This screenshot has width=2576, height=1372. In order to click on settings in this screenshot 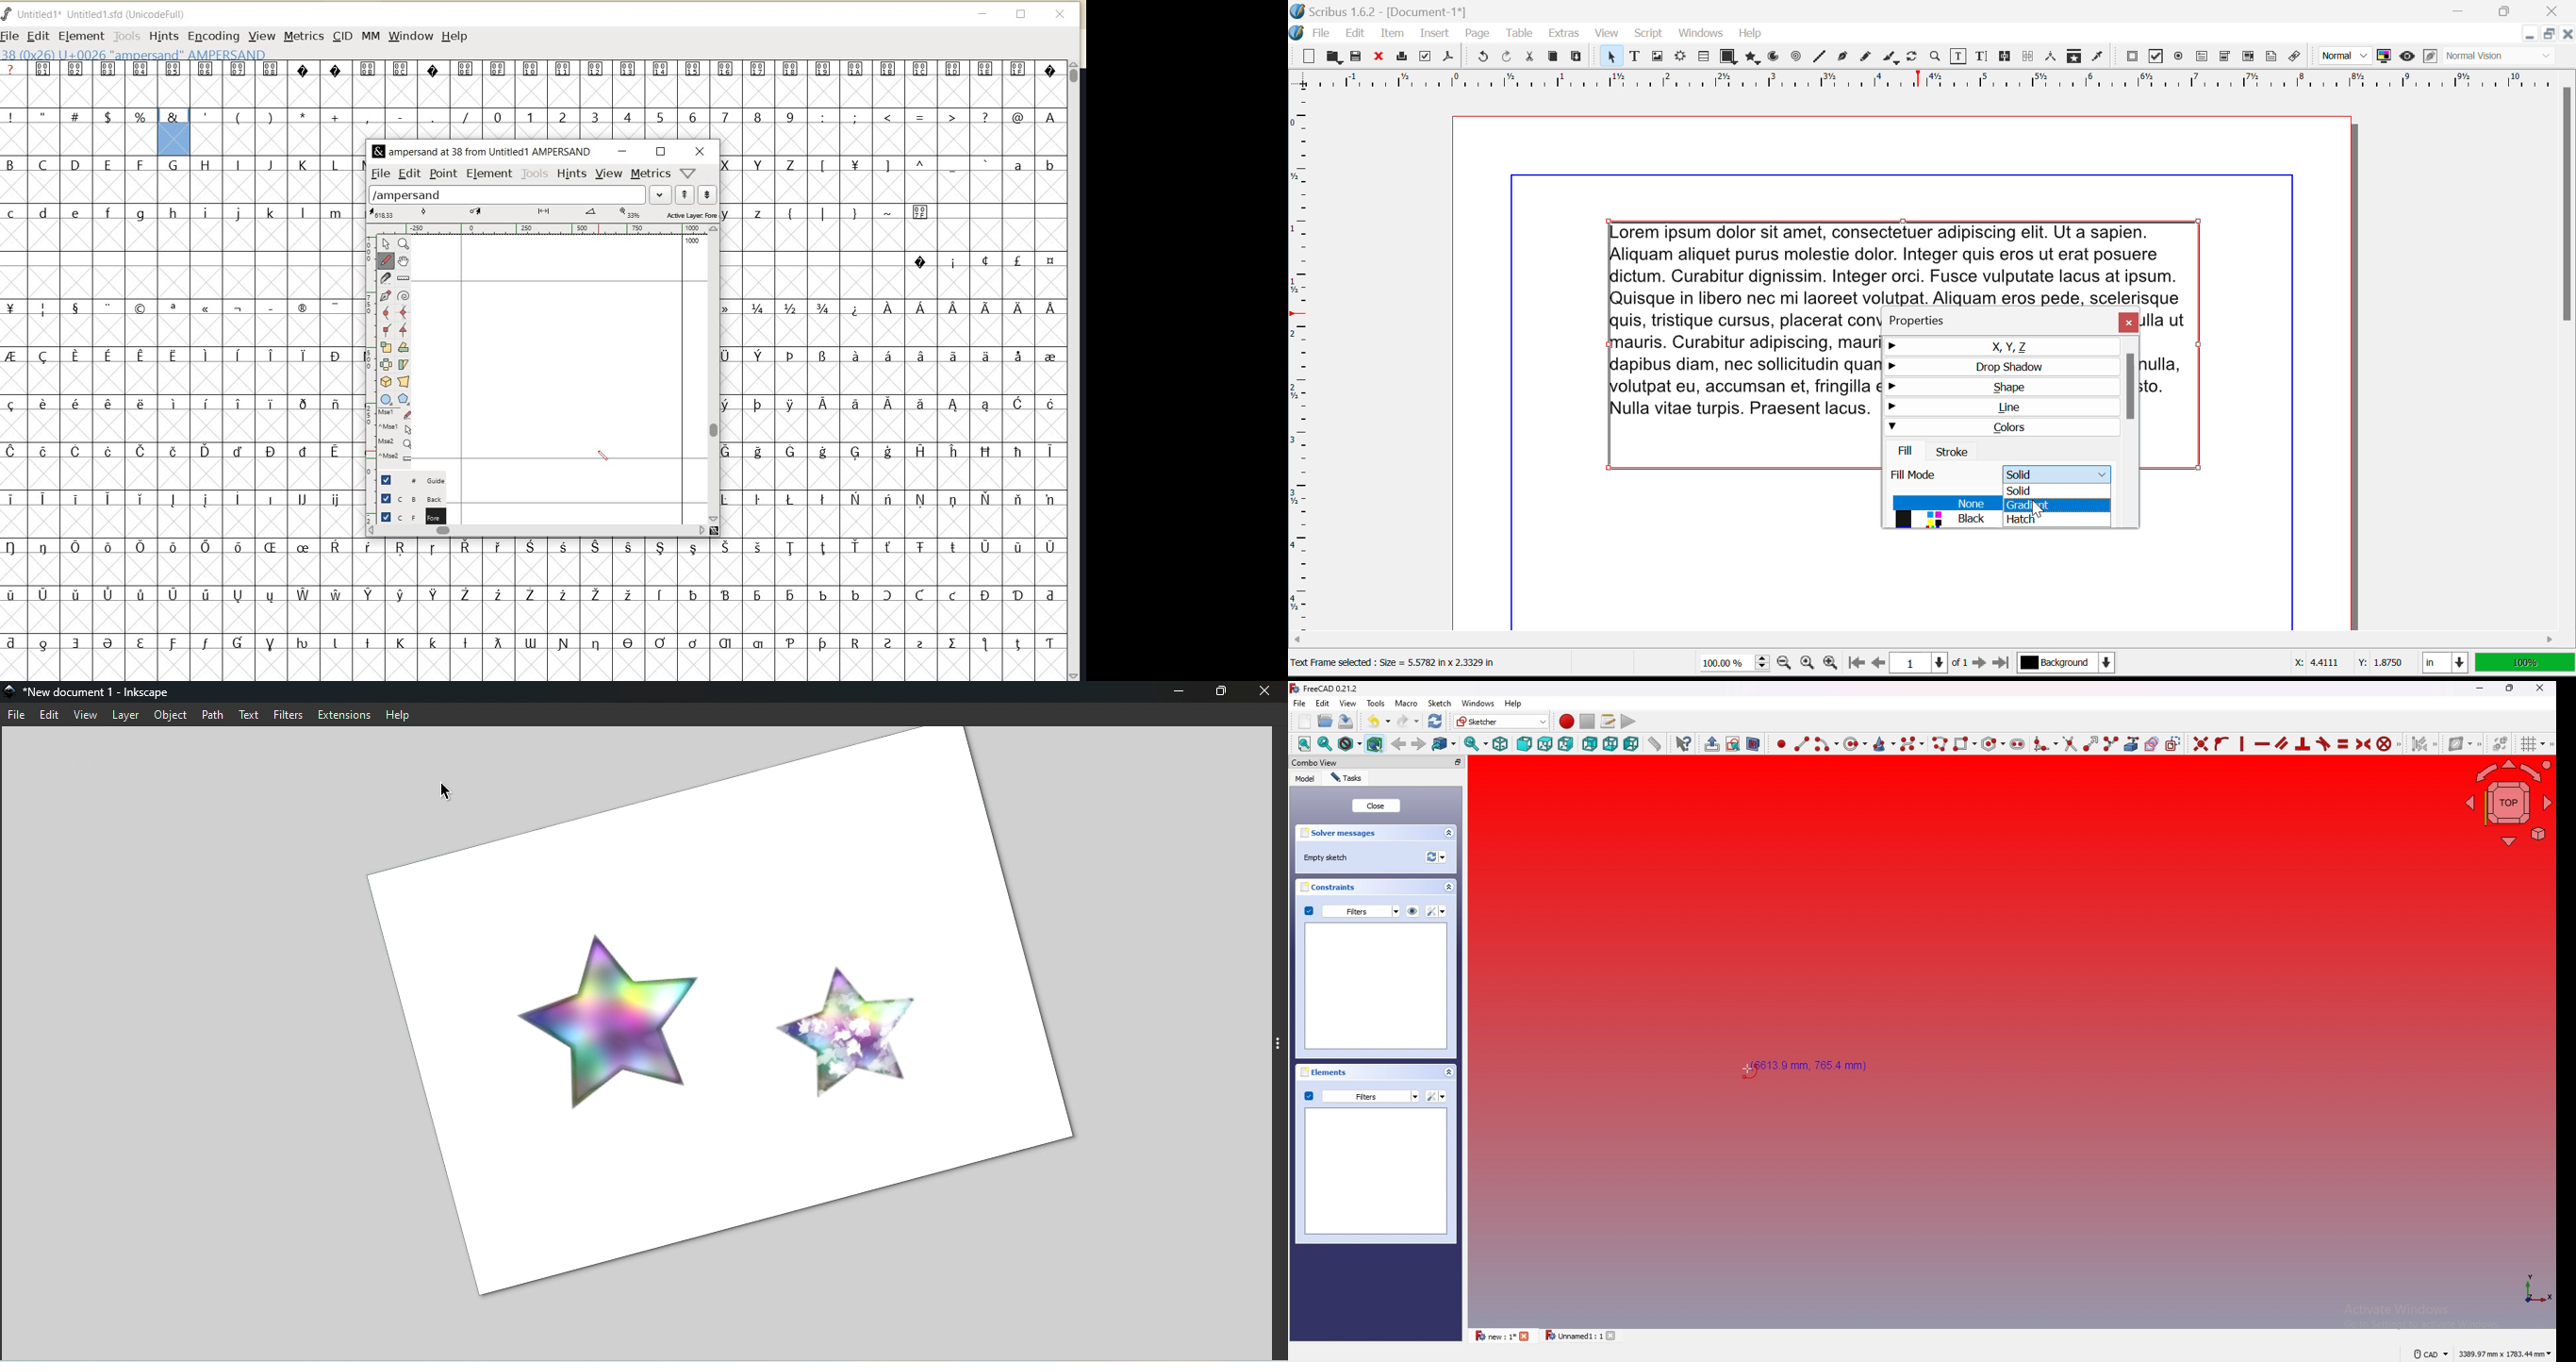, I will do `click(1437, 911)`.